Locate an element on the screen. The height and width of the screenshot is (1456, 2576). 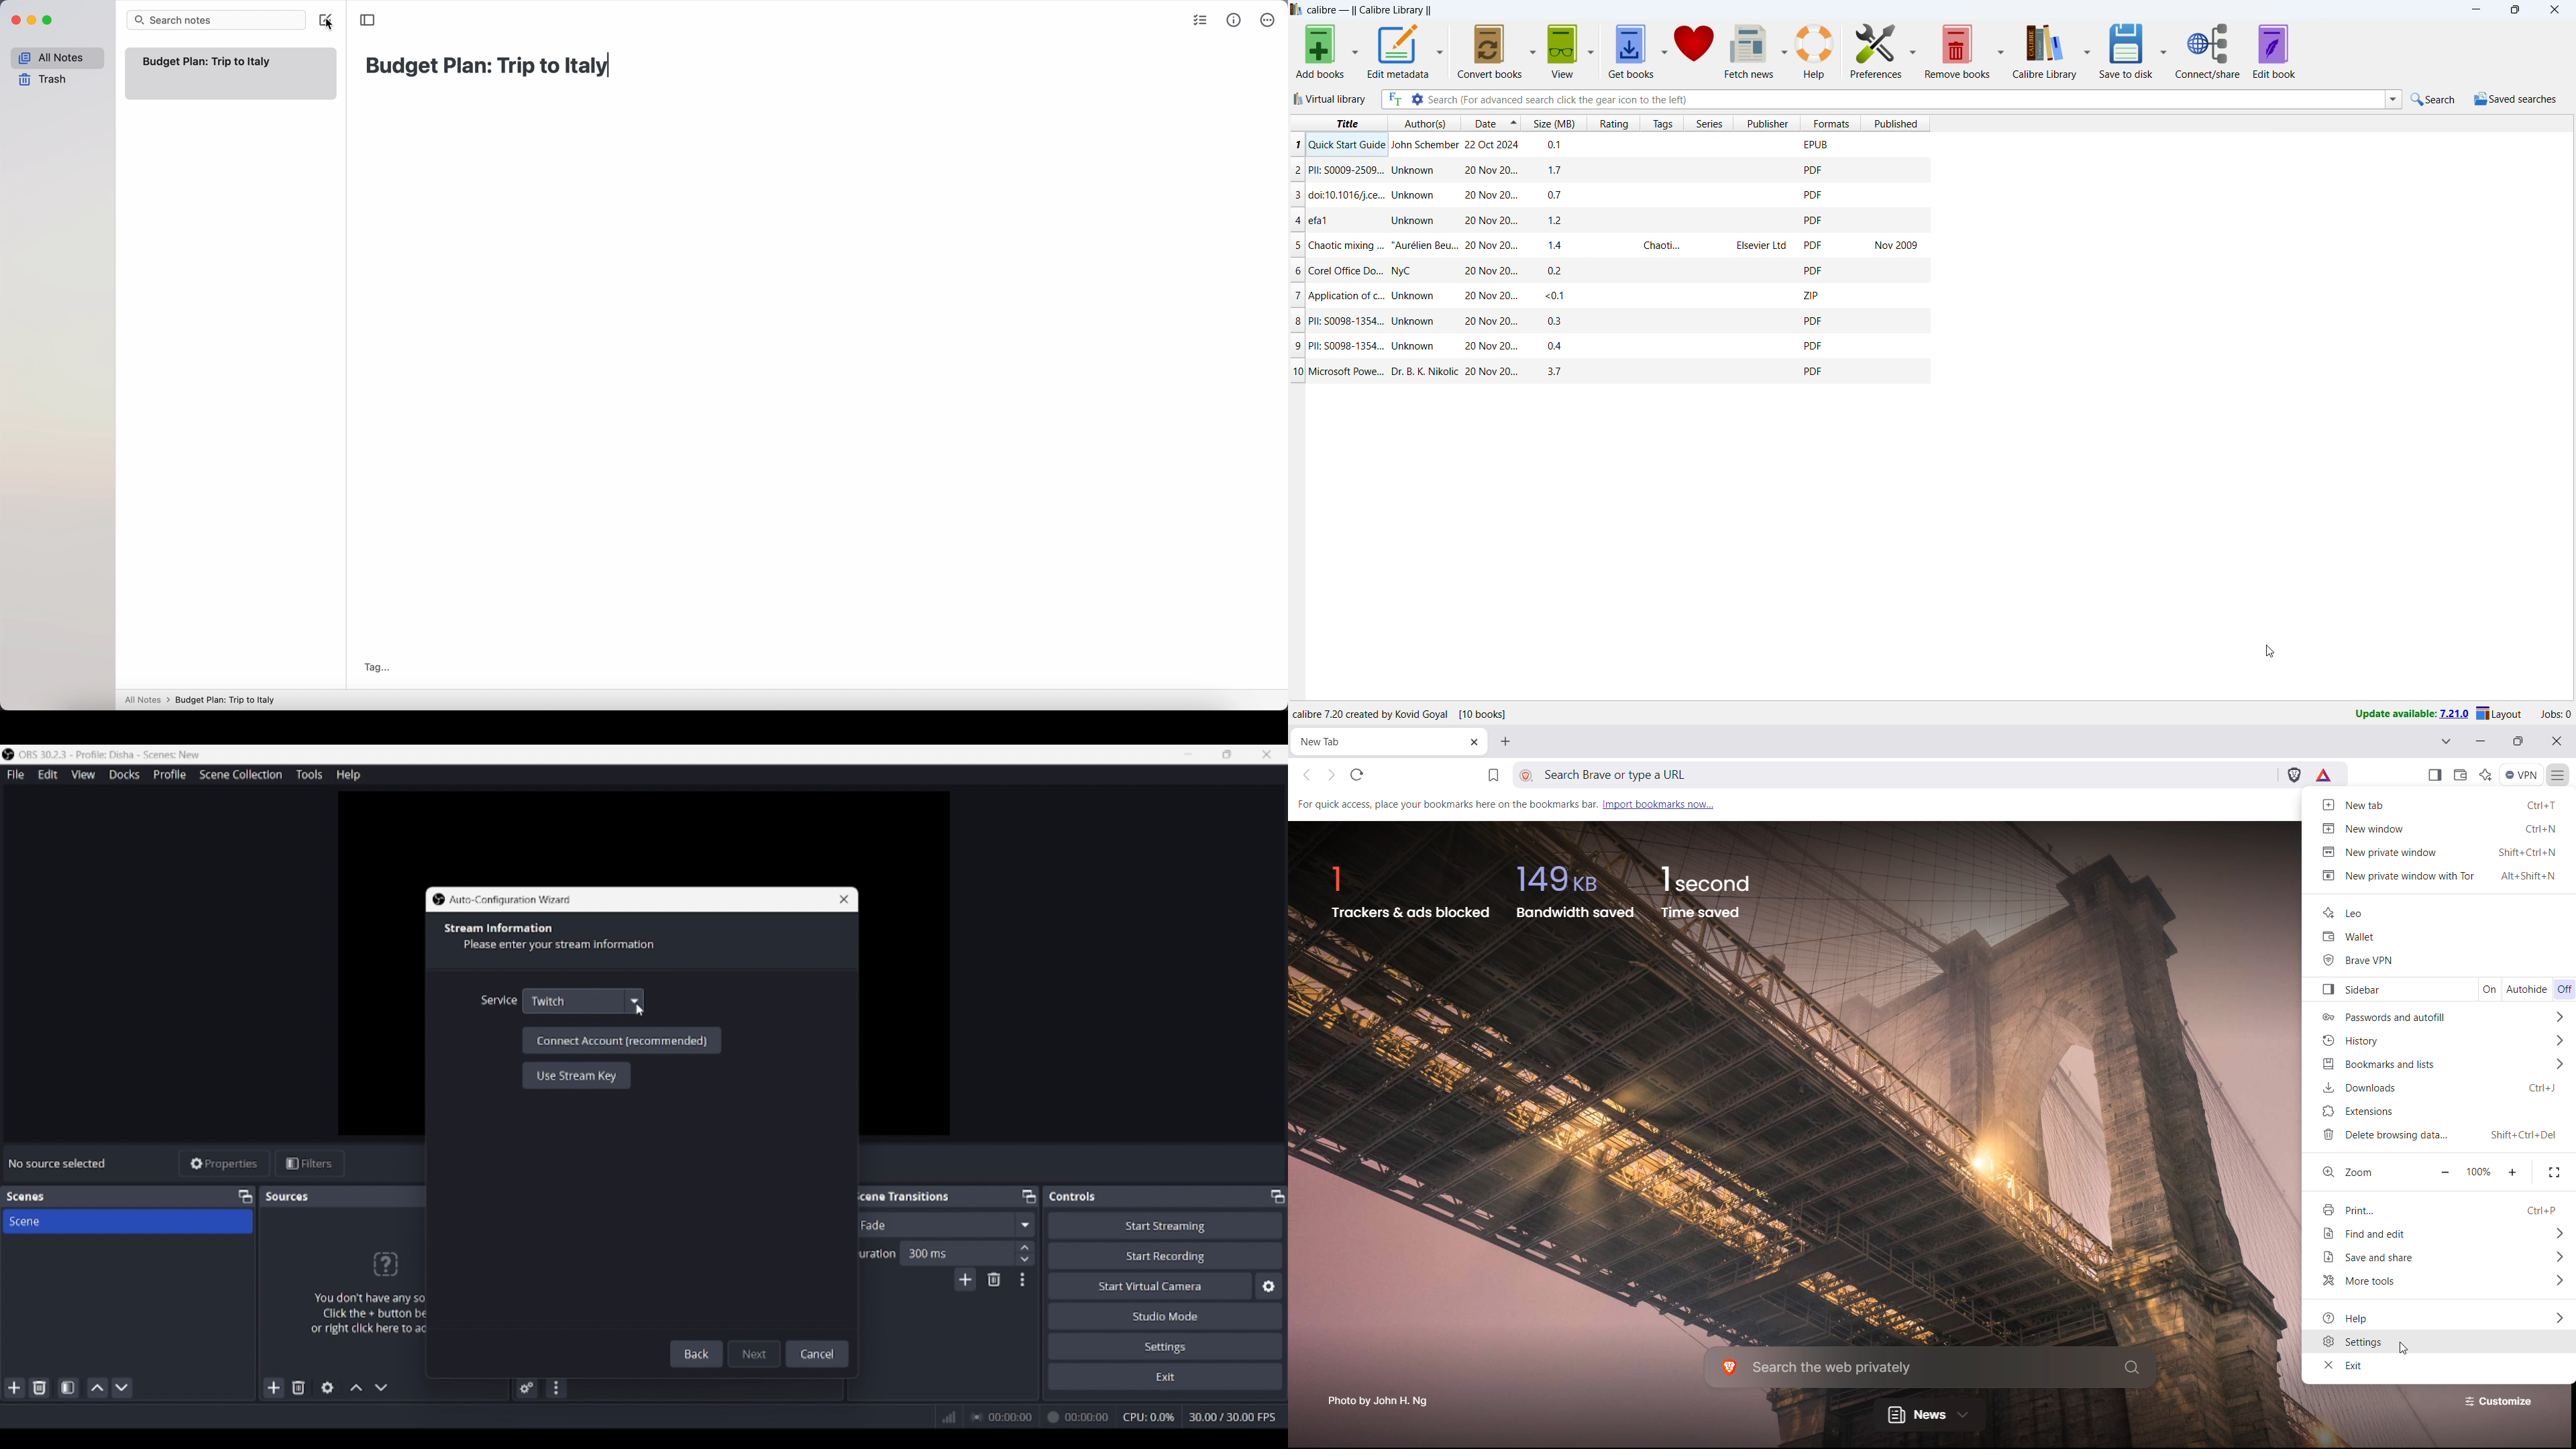
CPU is located at coordinates (1149, 1417).